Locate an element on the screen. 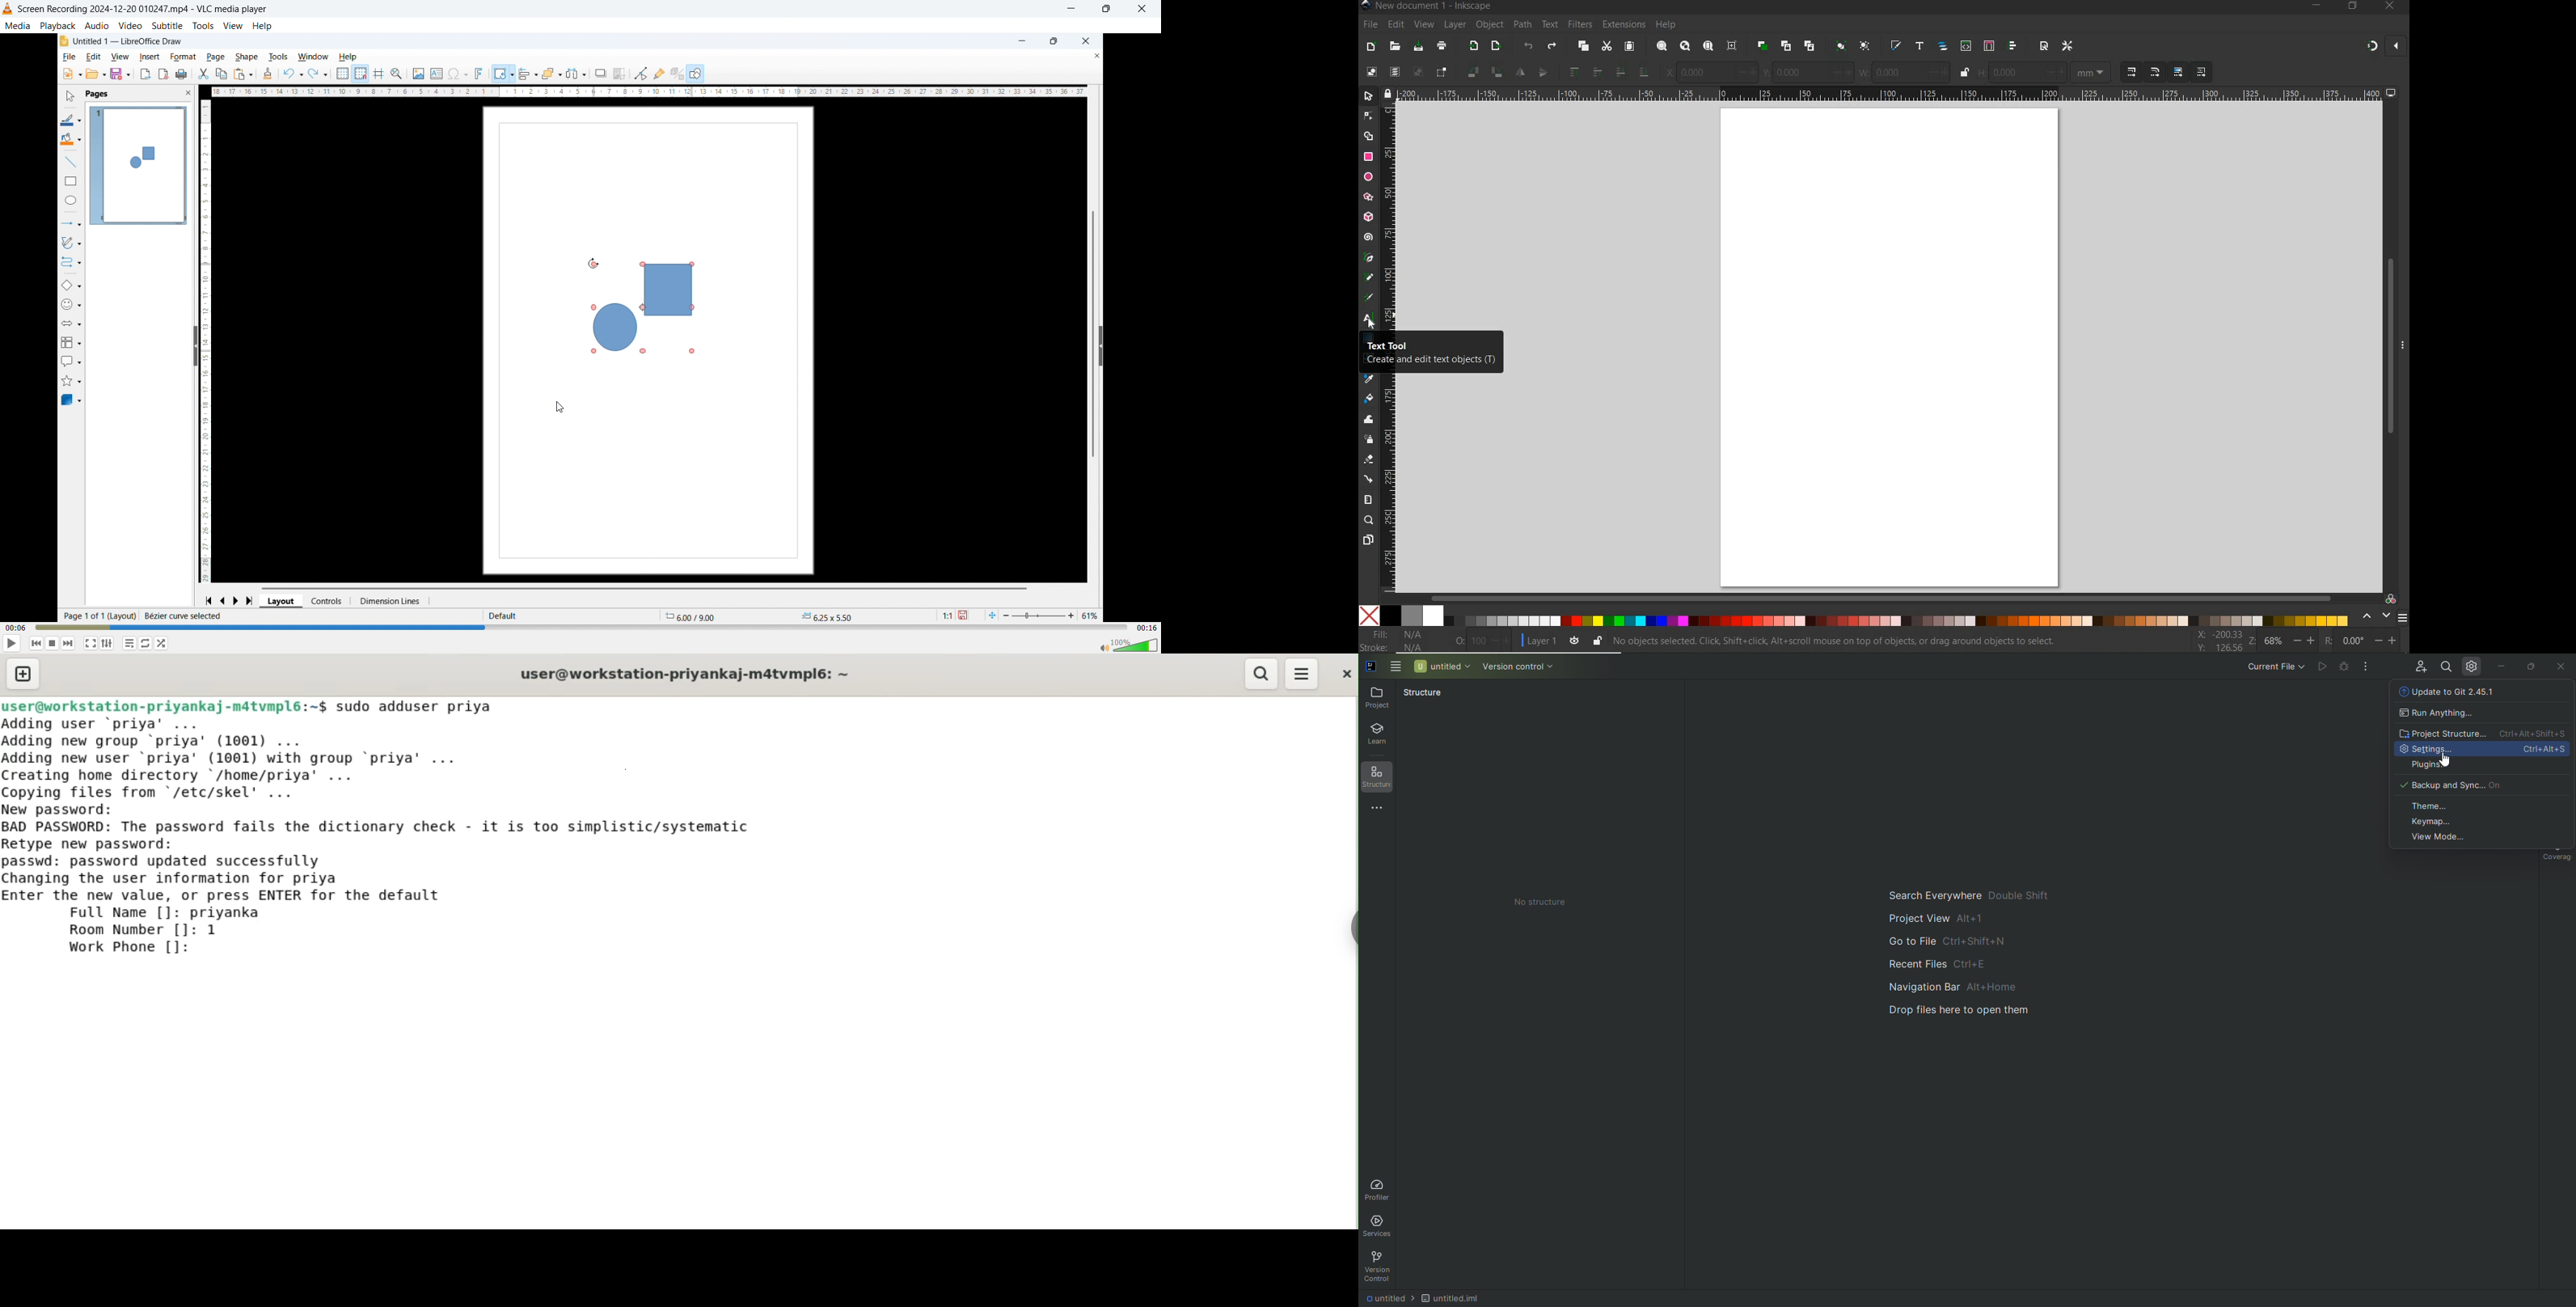 Image resolution: width=2576 pixels, height=1316 pixels. Show advanced settings  is located at coordinates (146, 643).